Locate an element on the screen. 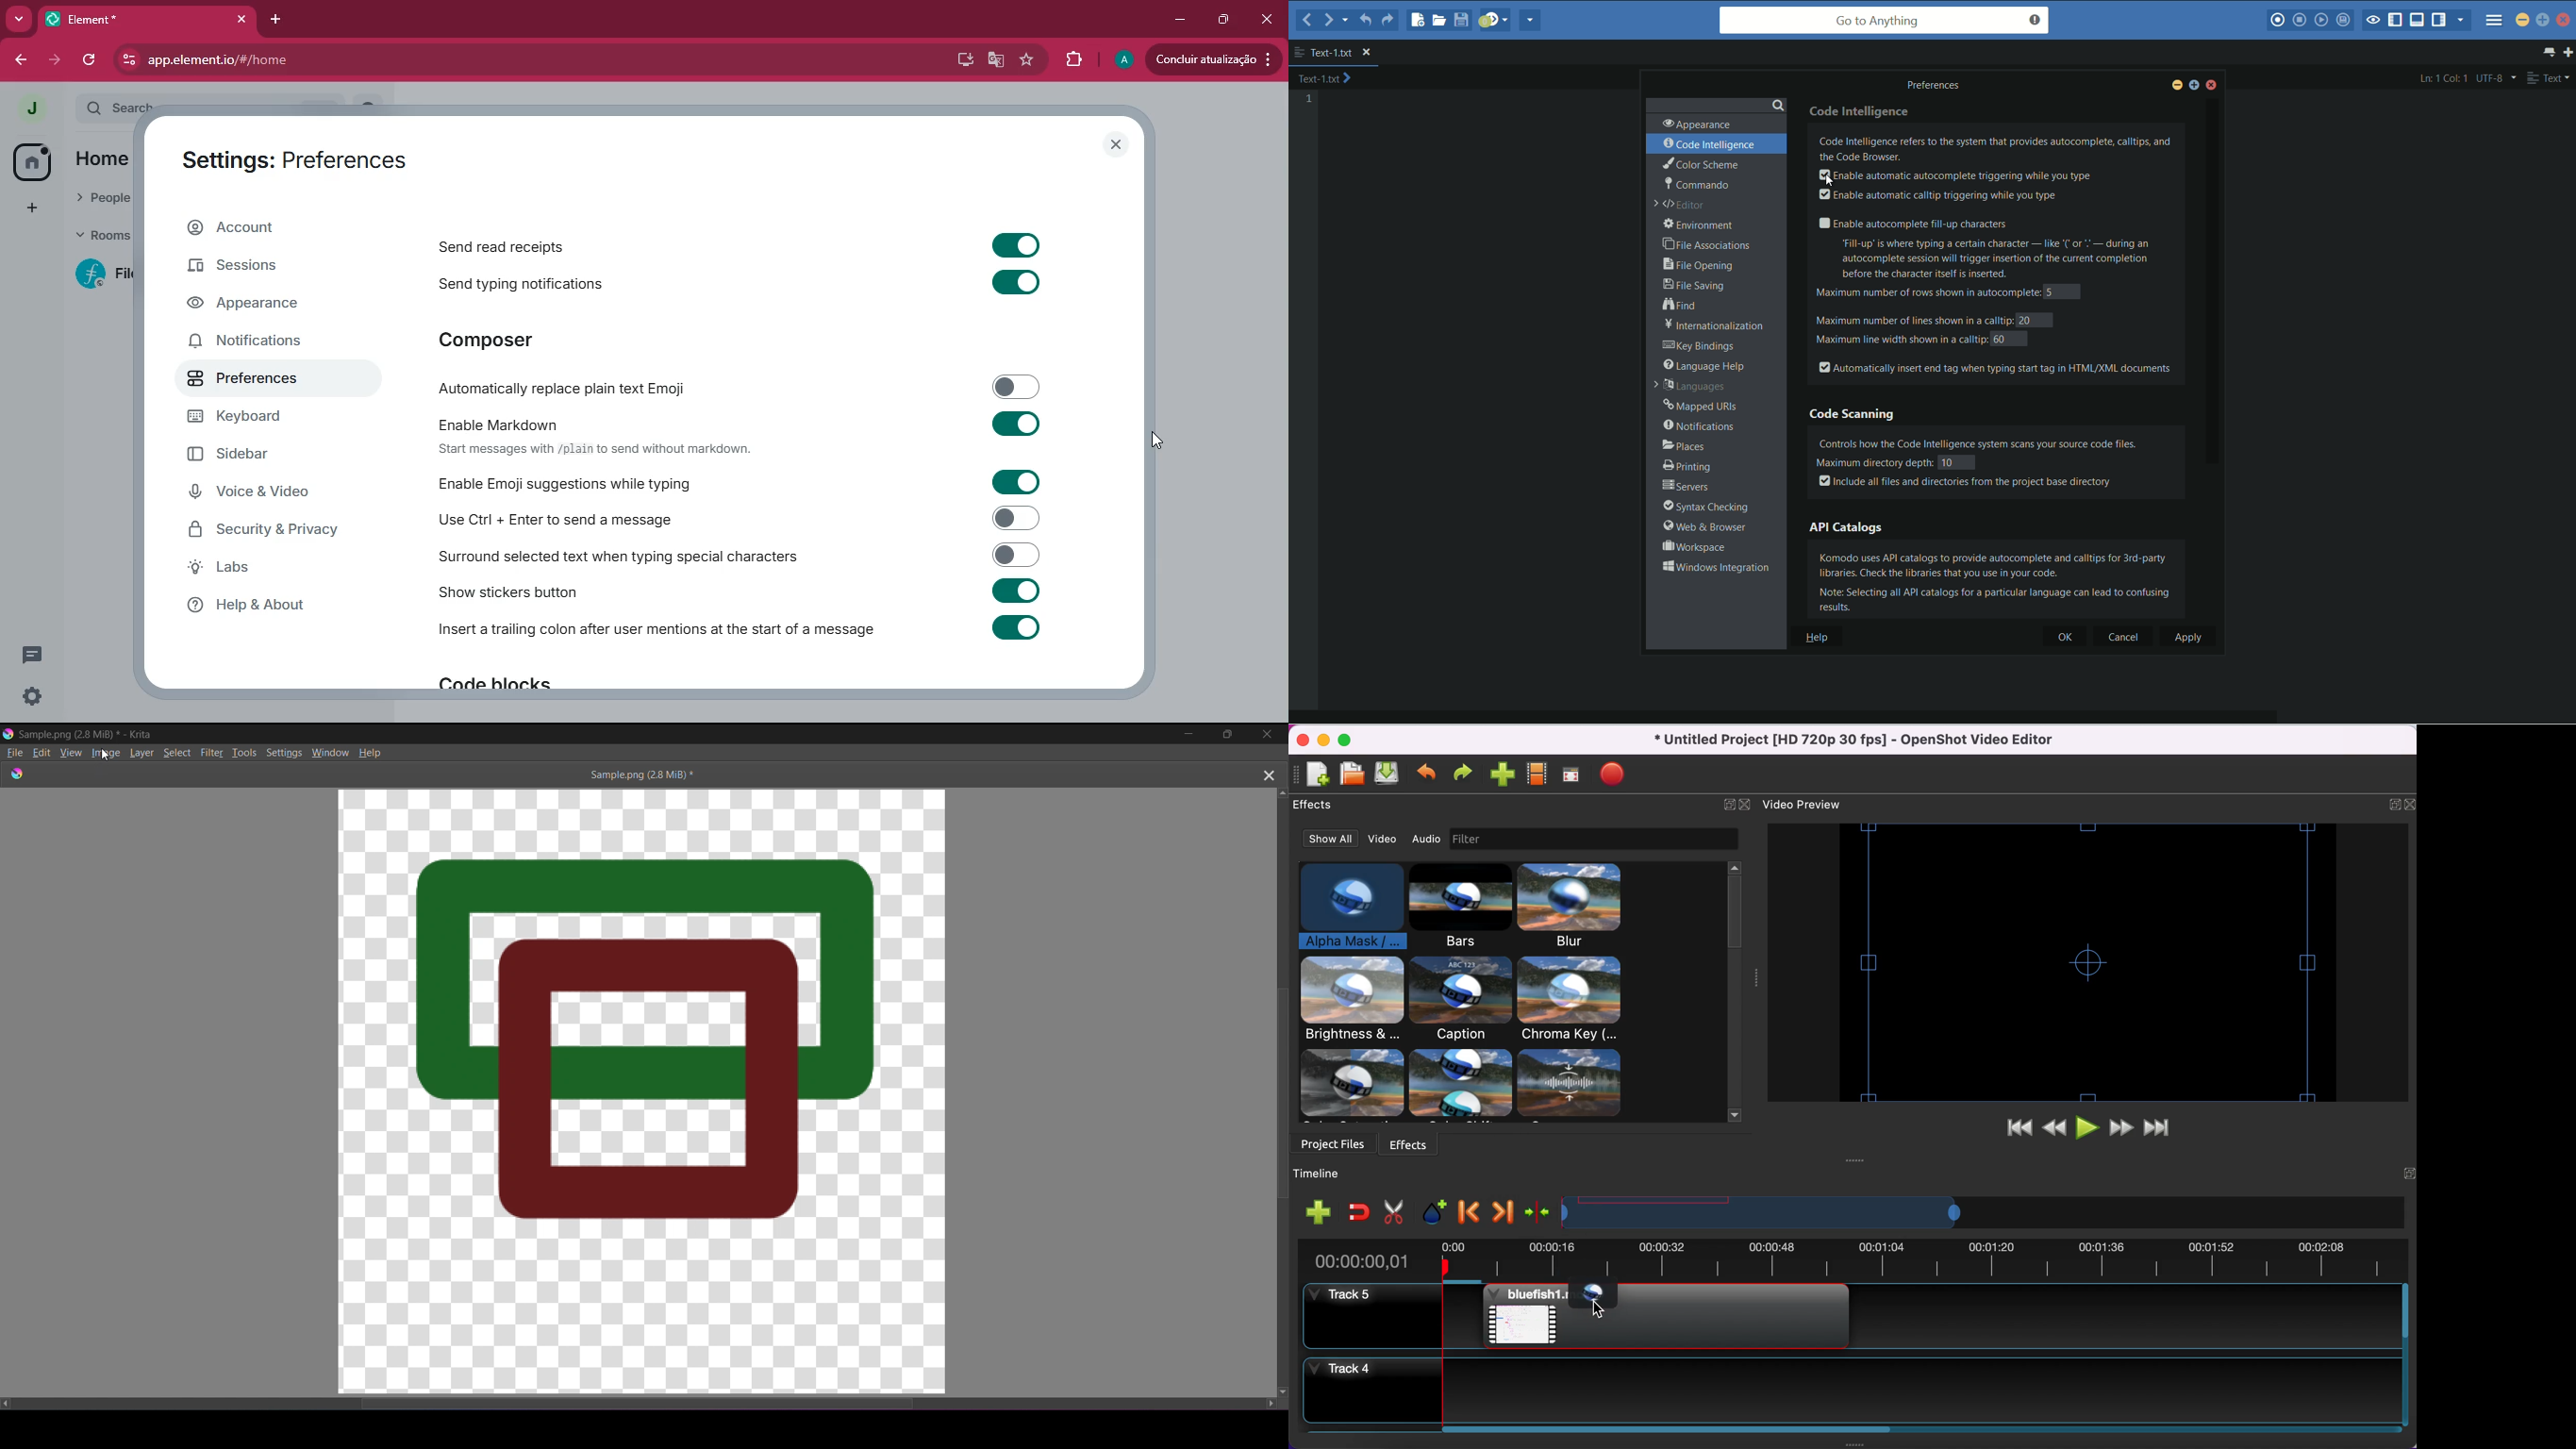  Scroll up is located at coordinates (1283, 791).